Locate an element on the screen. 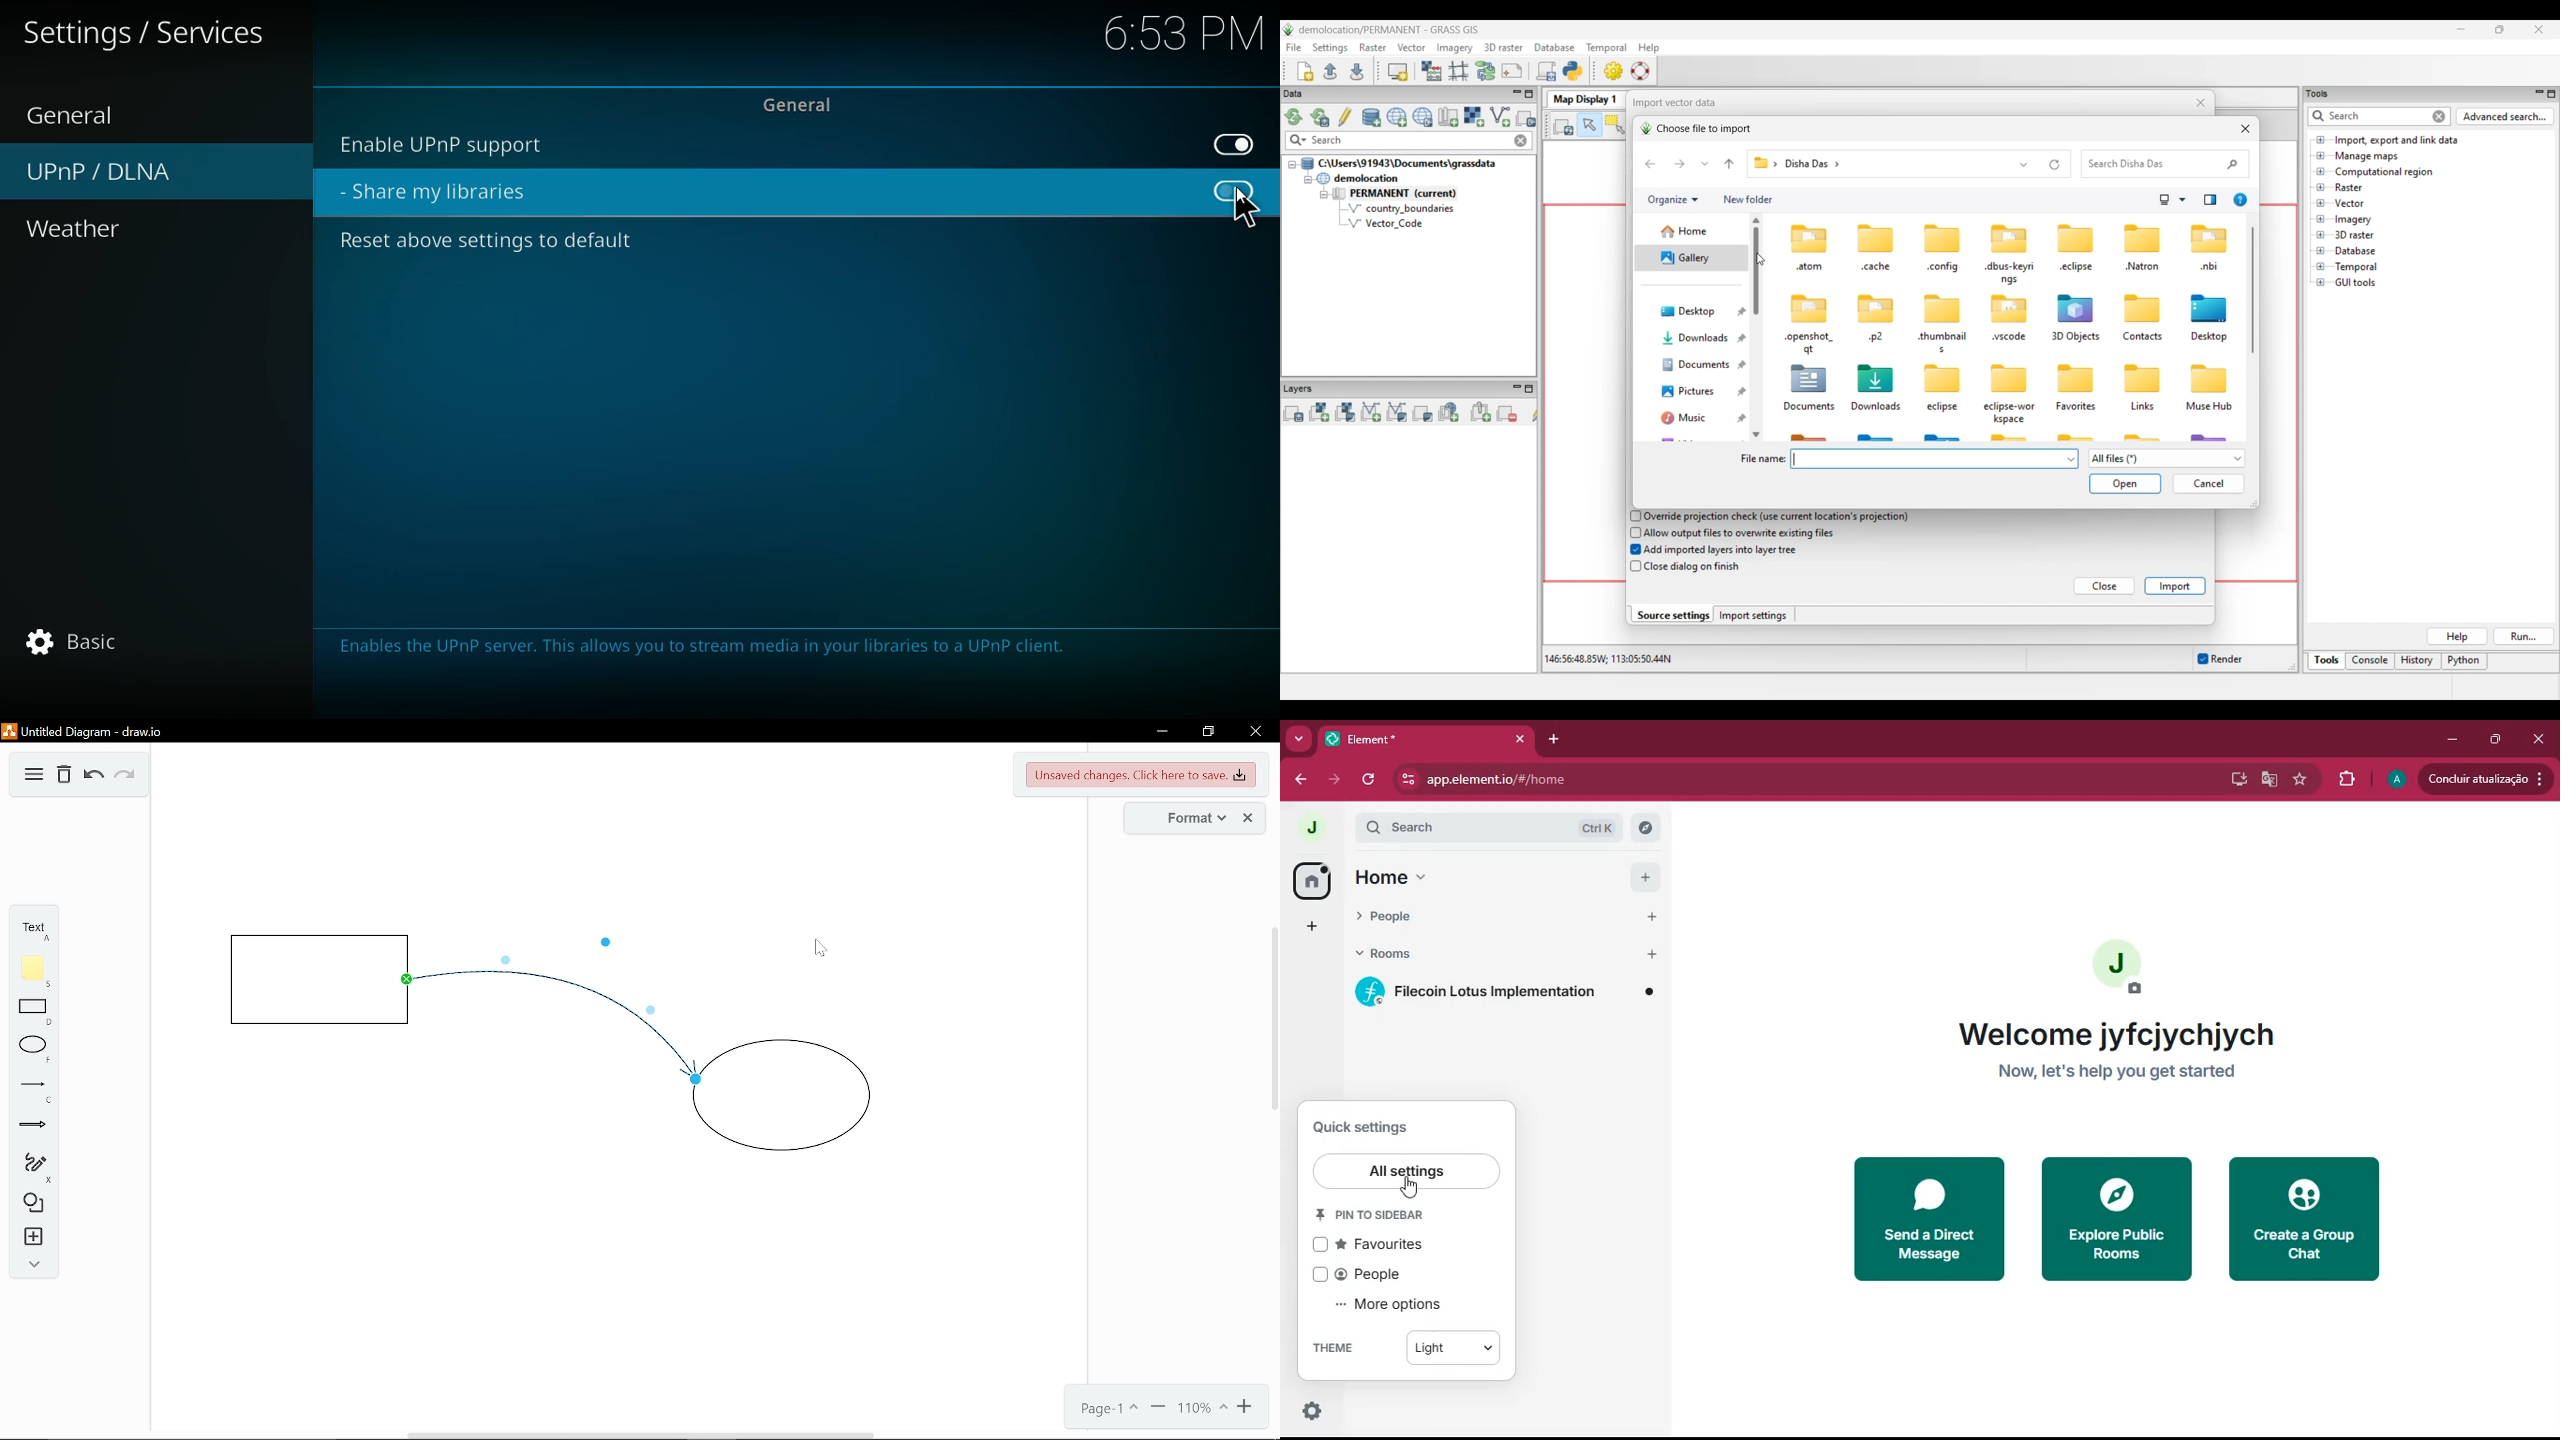 The height and width of the screenshot is (1456, 2576). home is located at coordinates (1392, 876).